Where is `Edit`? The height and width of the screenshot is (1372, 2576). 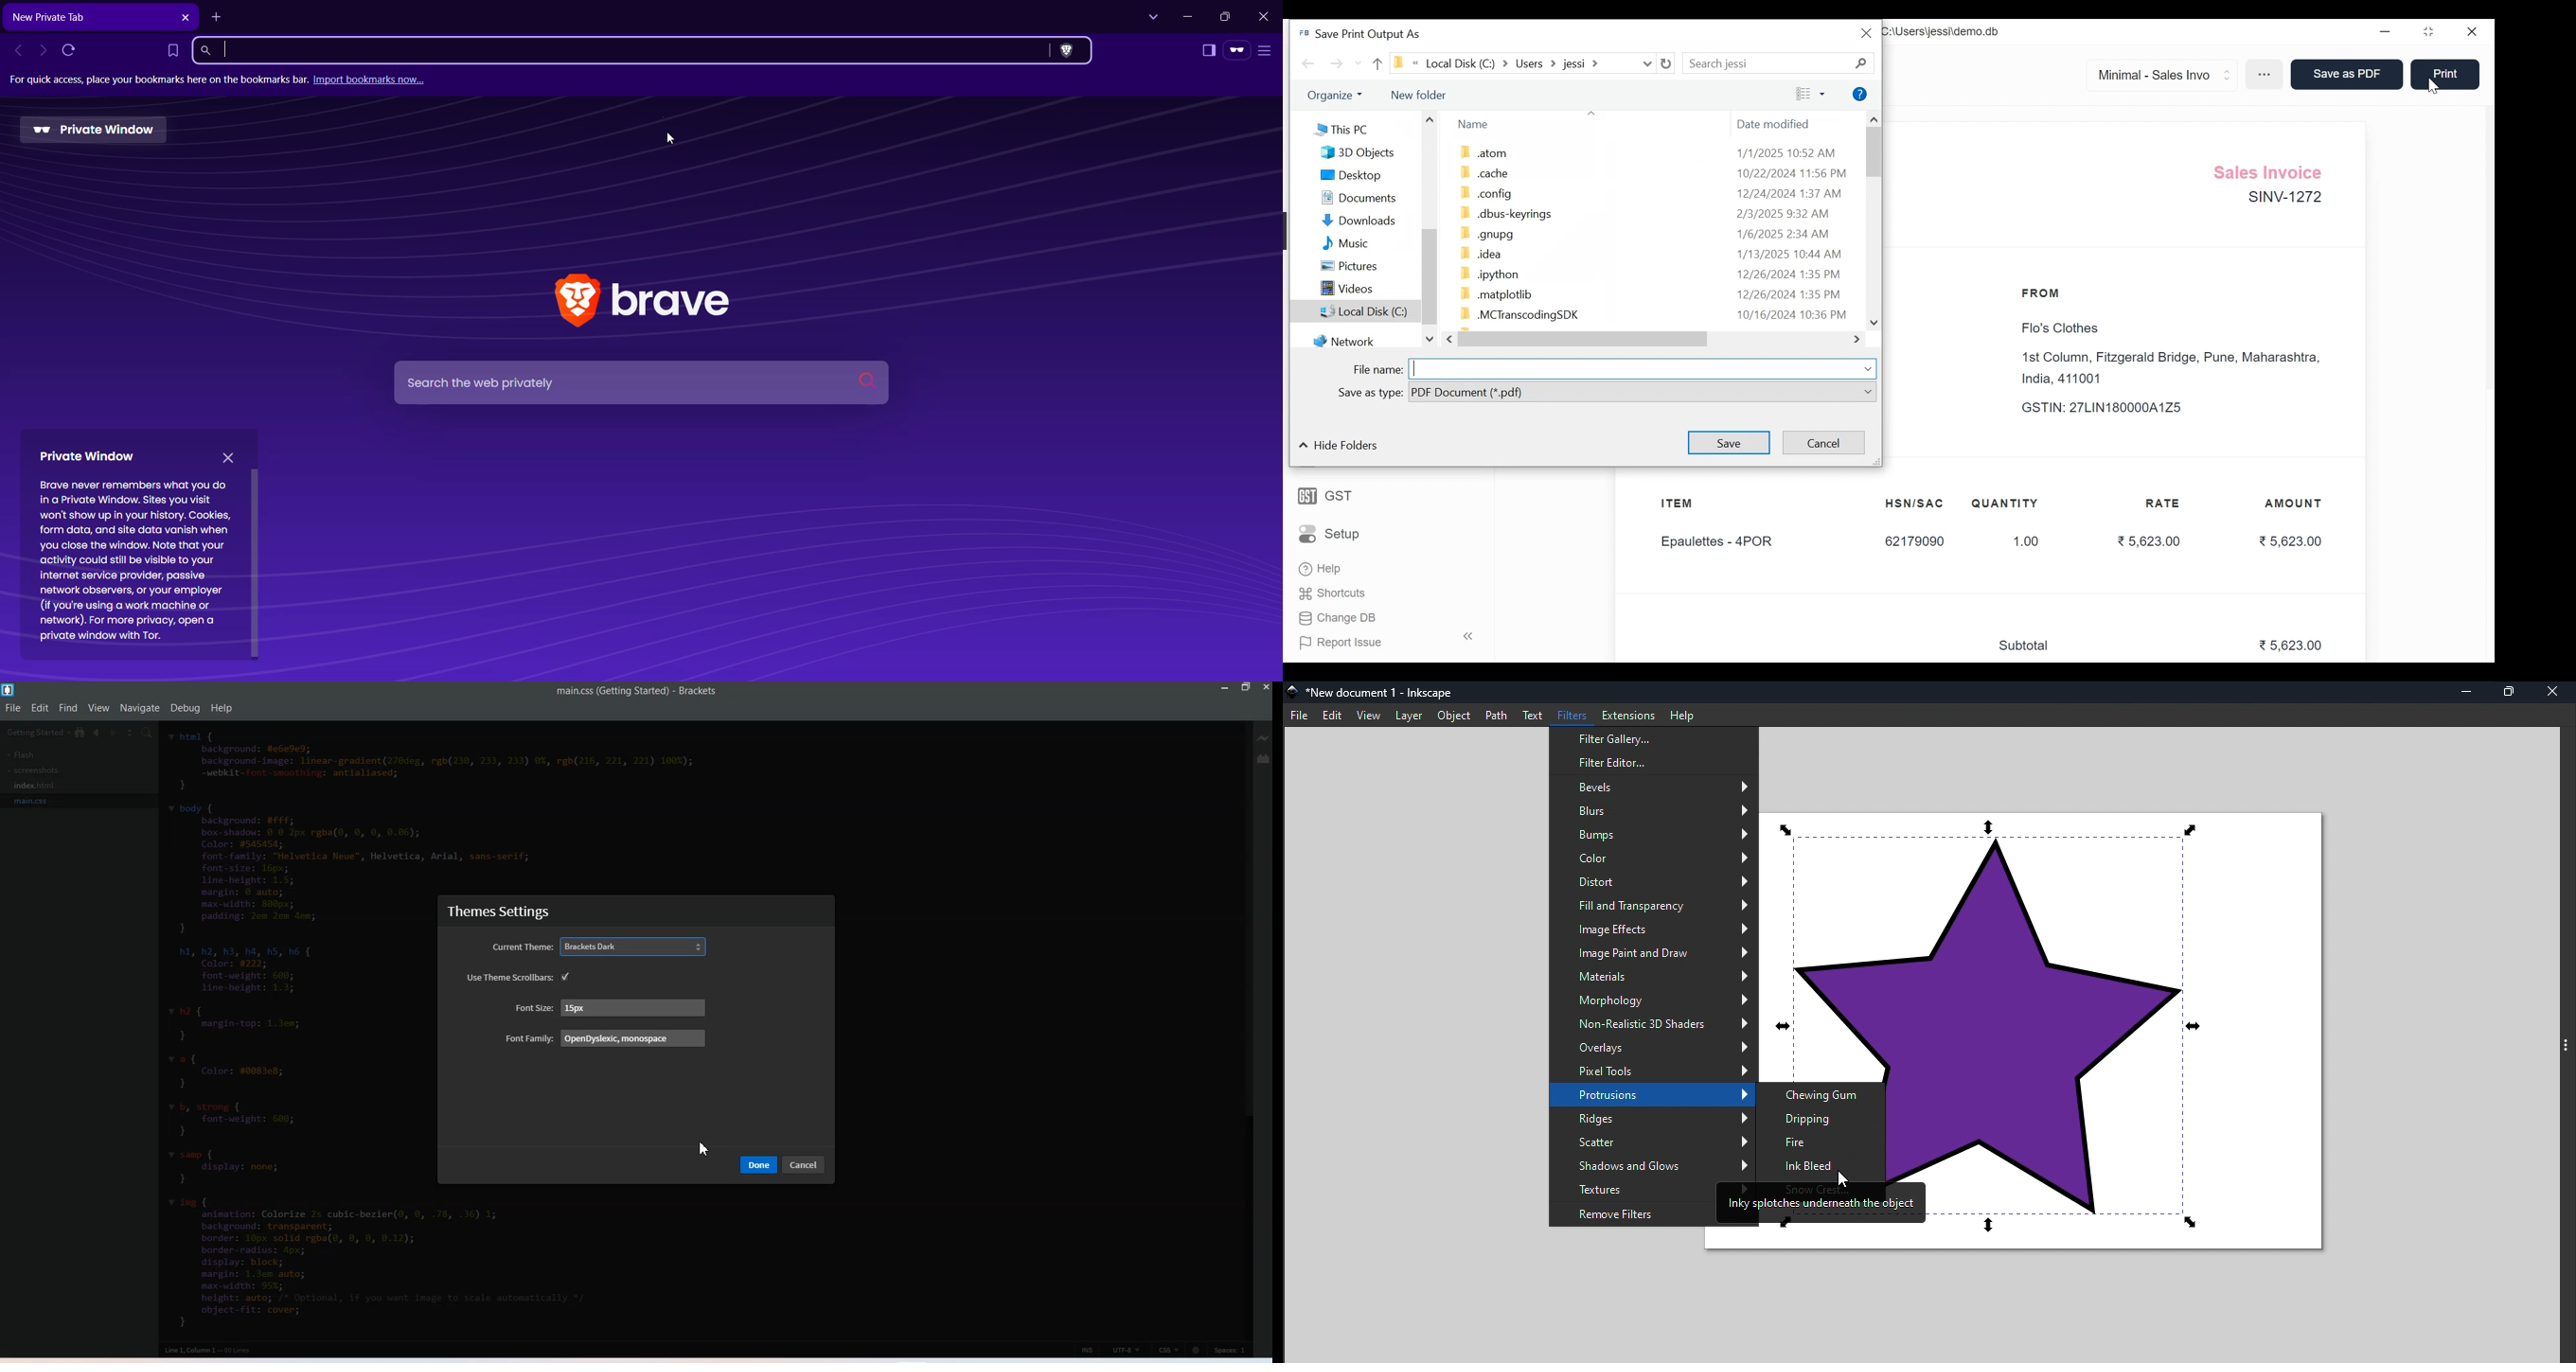
Edit is located at coordinates (1332, 715).